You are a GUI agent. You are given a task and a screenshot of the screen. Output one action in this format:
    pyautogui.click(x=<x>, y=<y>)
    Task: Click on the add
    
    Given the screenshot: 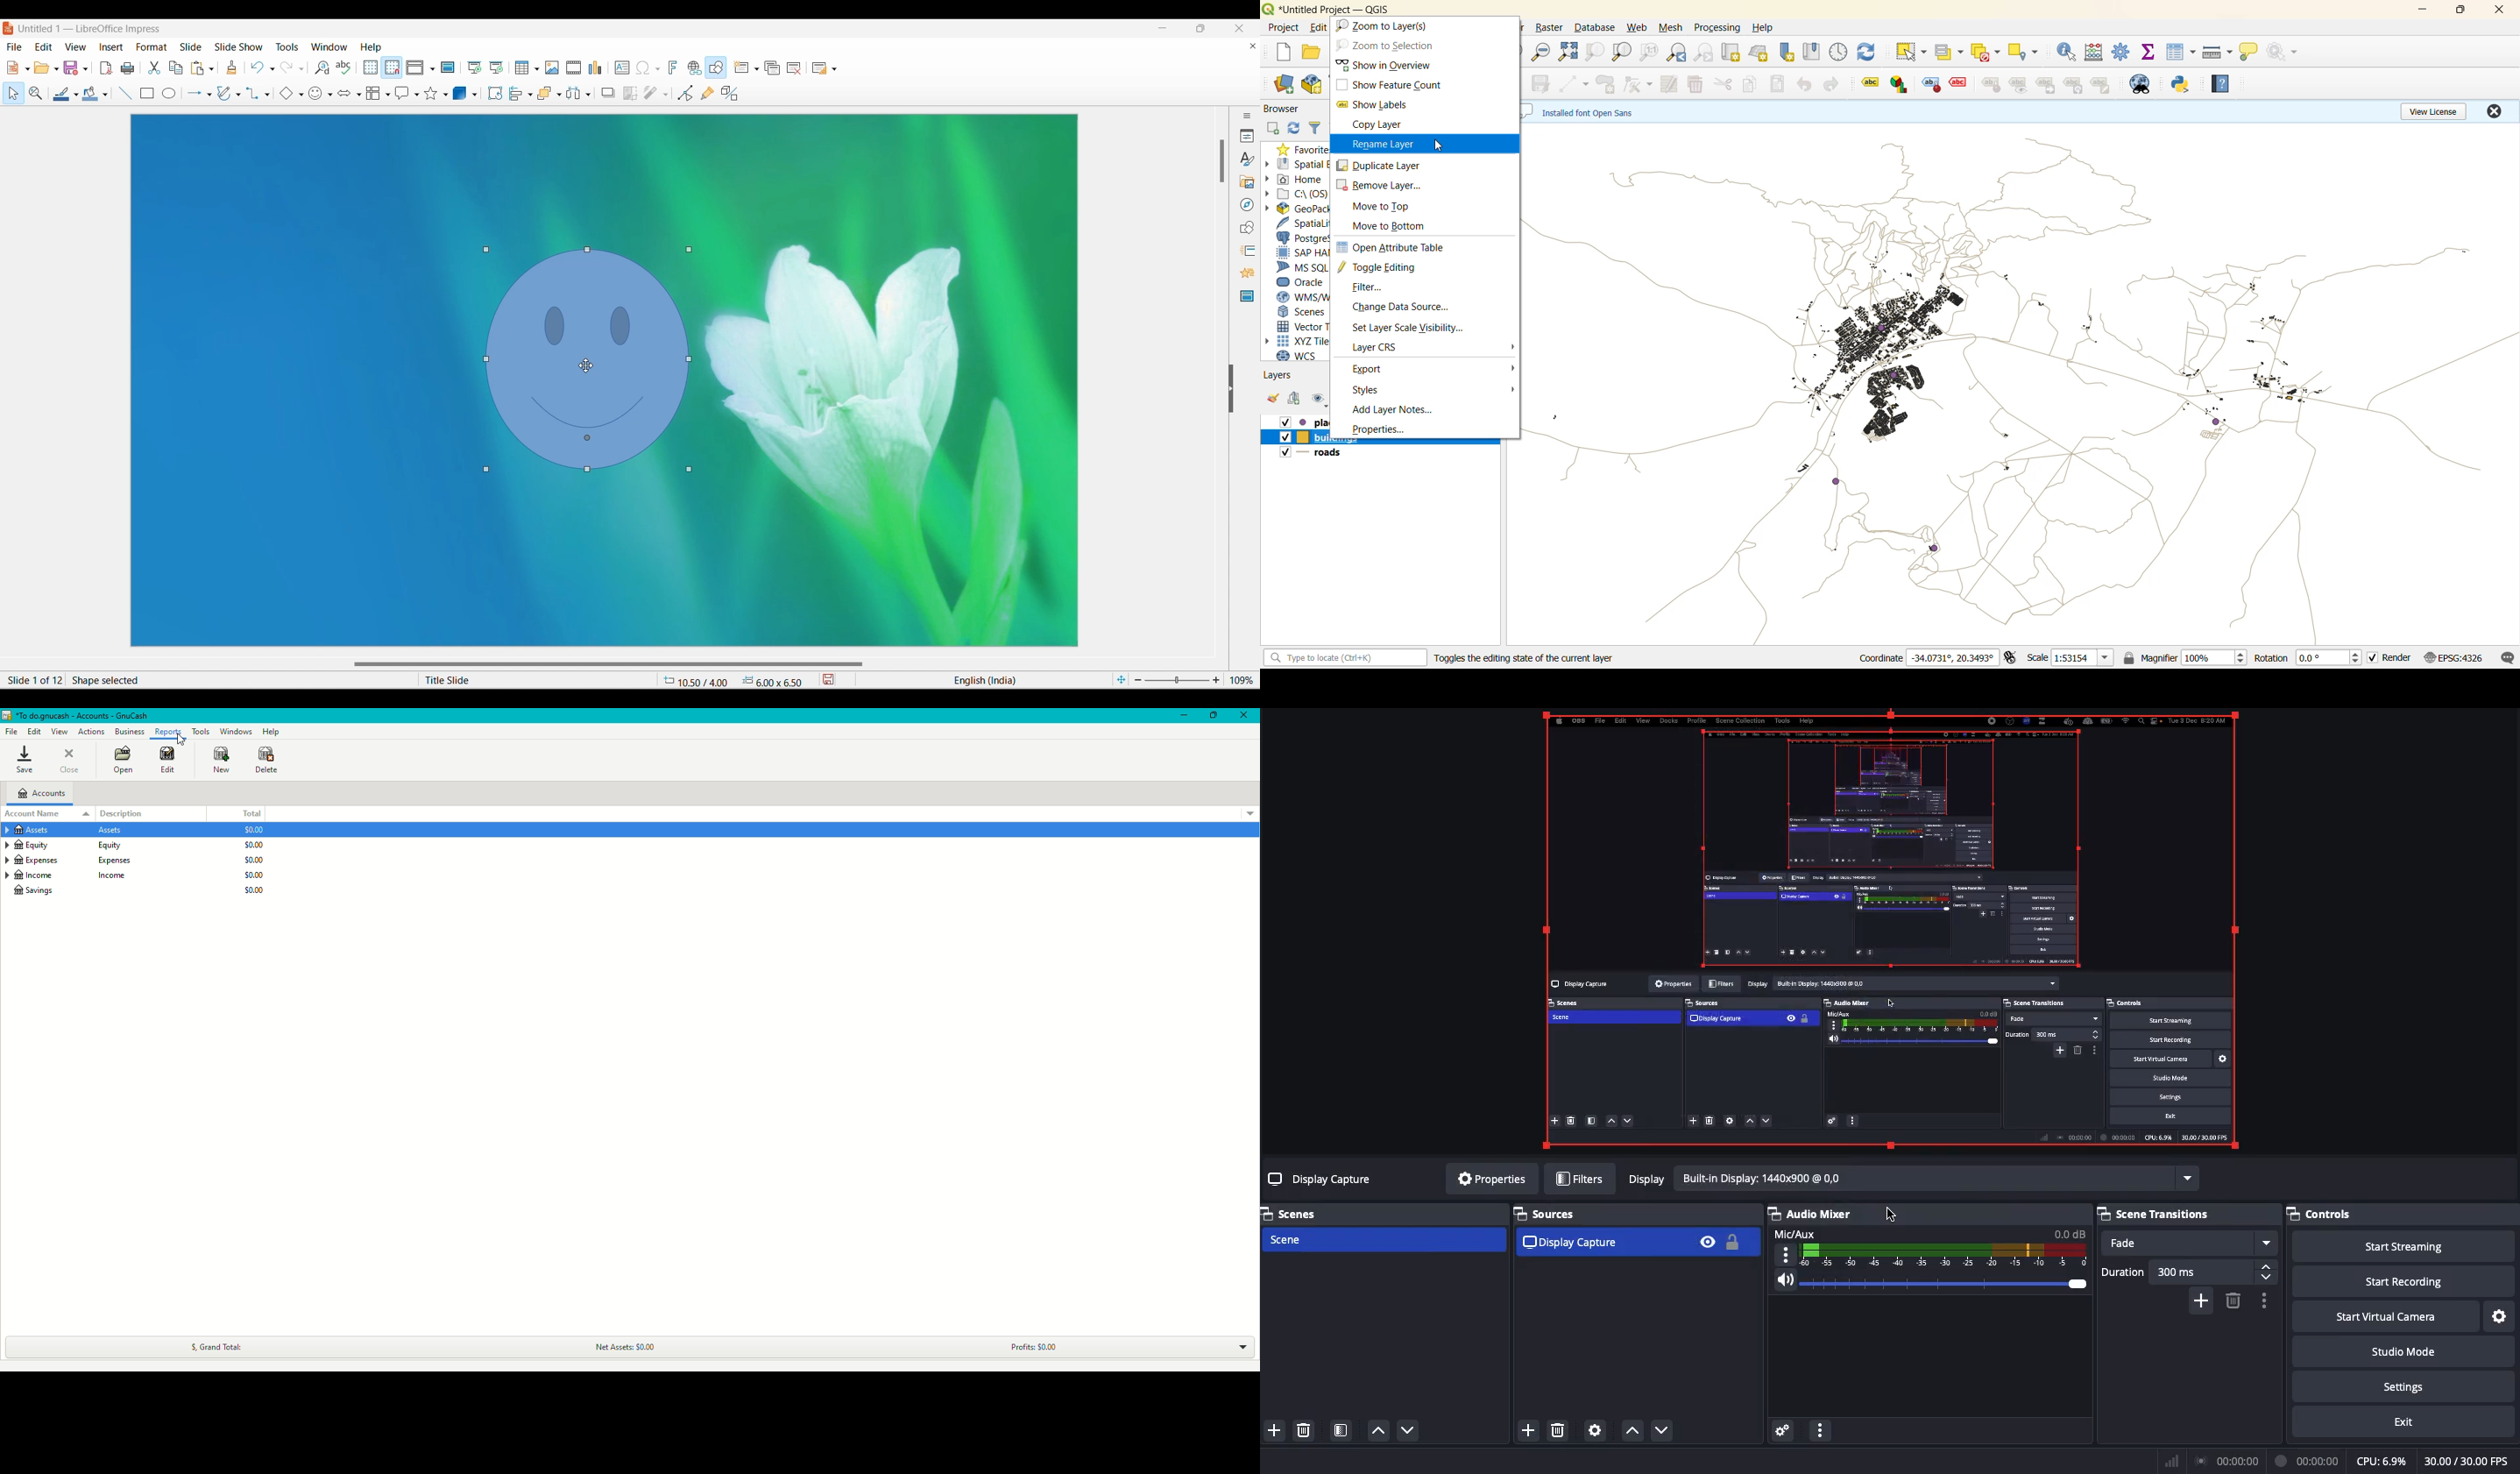 What is the action you would take?
    pyautogui.click(x=2198, y=1303)
    